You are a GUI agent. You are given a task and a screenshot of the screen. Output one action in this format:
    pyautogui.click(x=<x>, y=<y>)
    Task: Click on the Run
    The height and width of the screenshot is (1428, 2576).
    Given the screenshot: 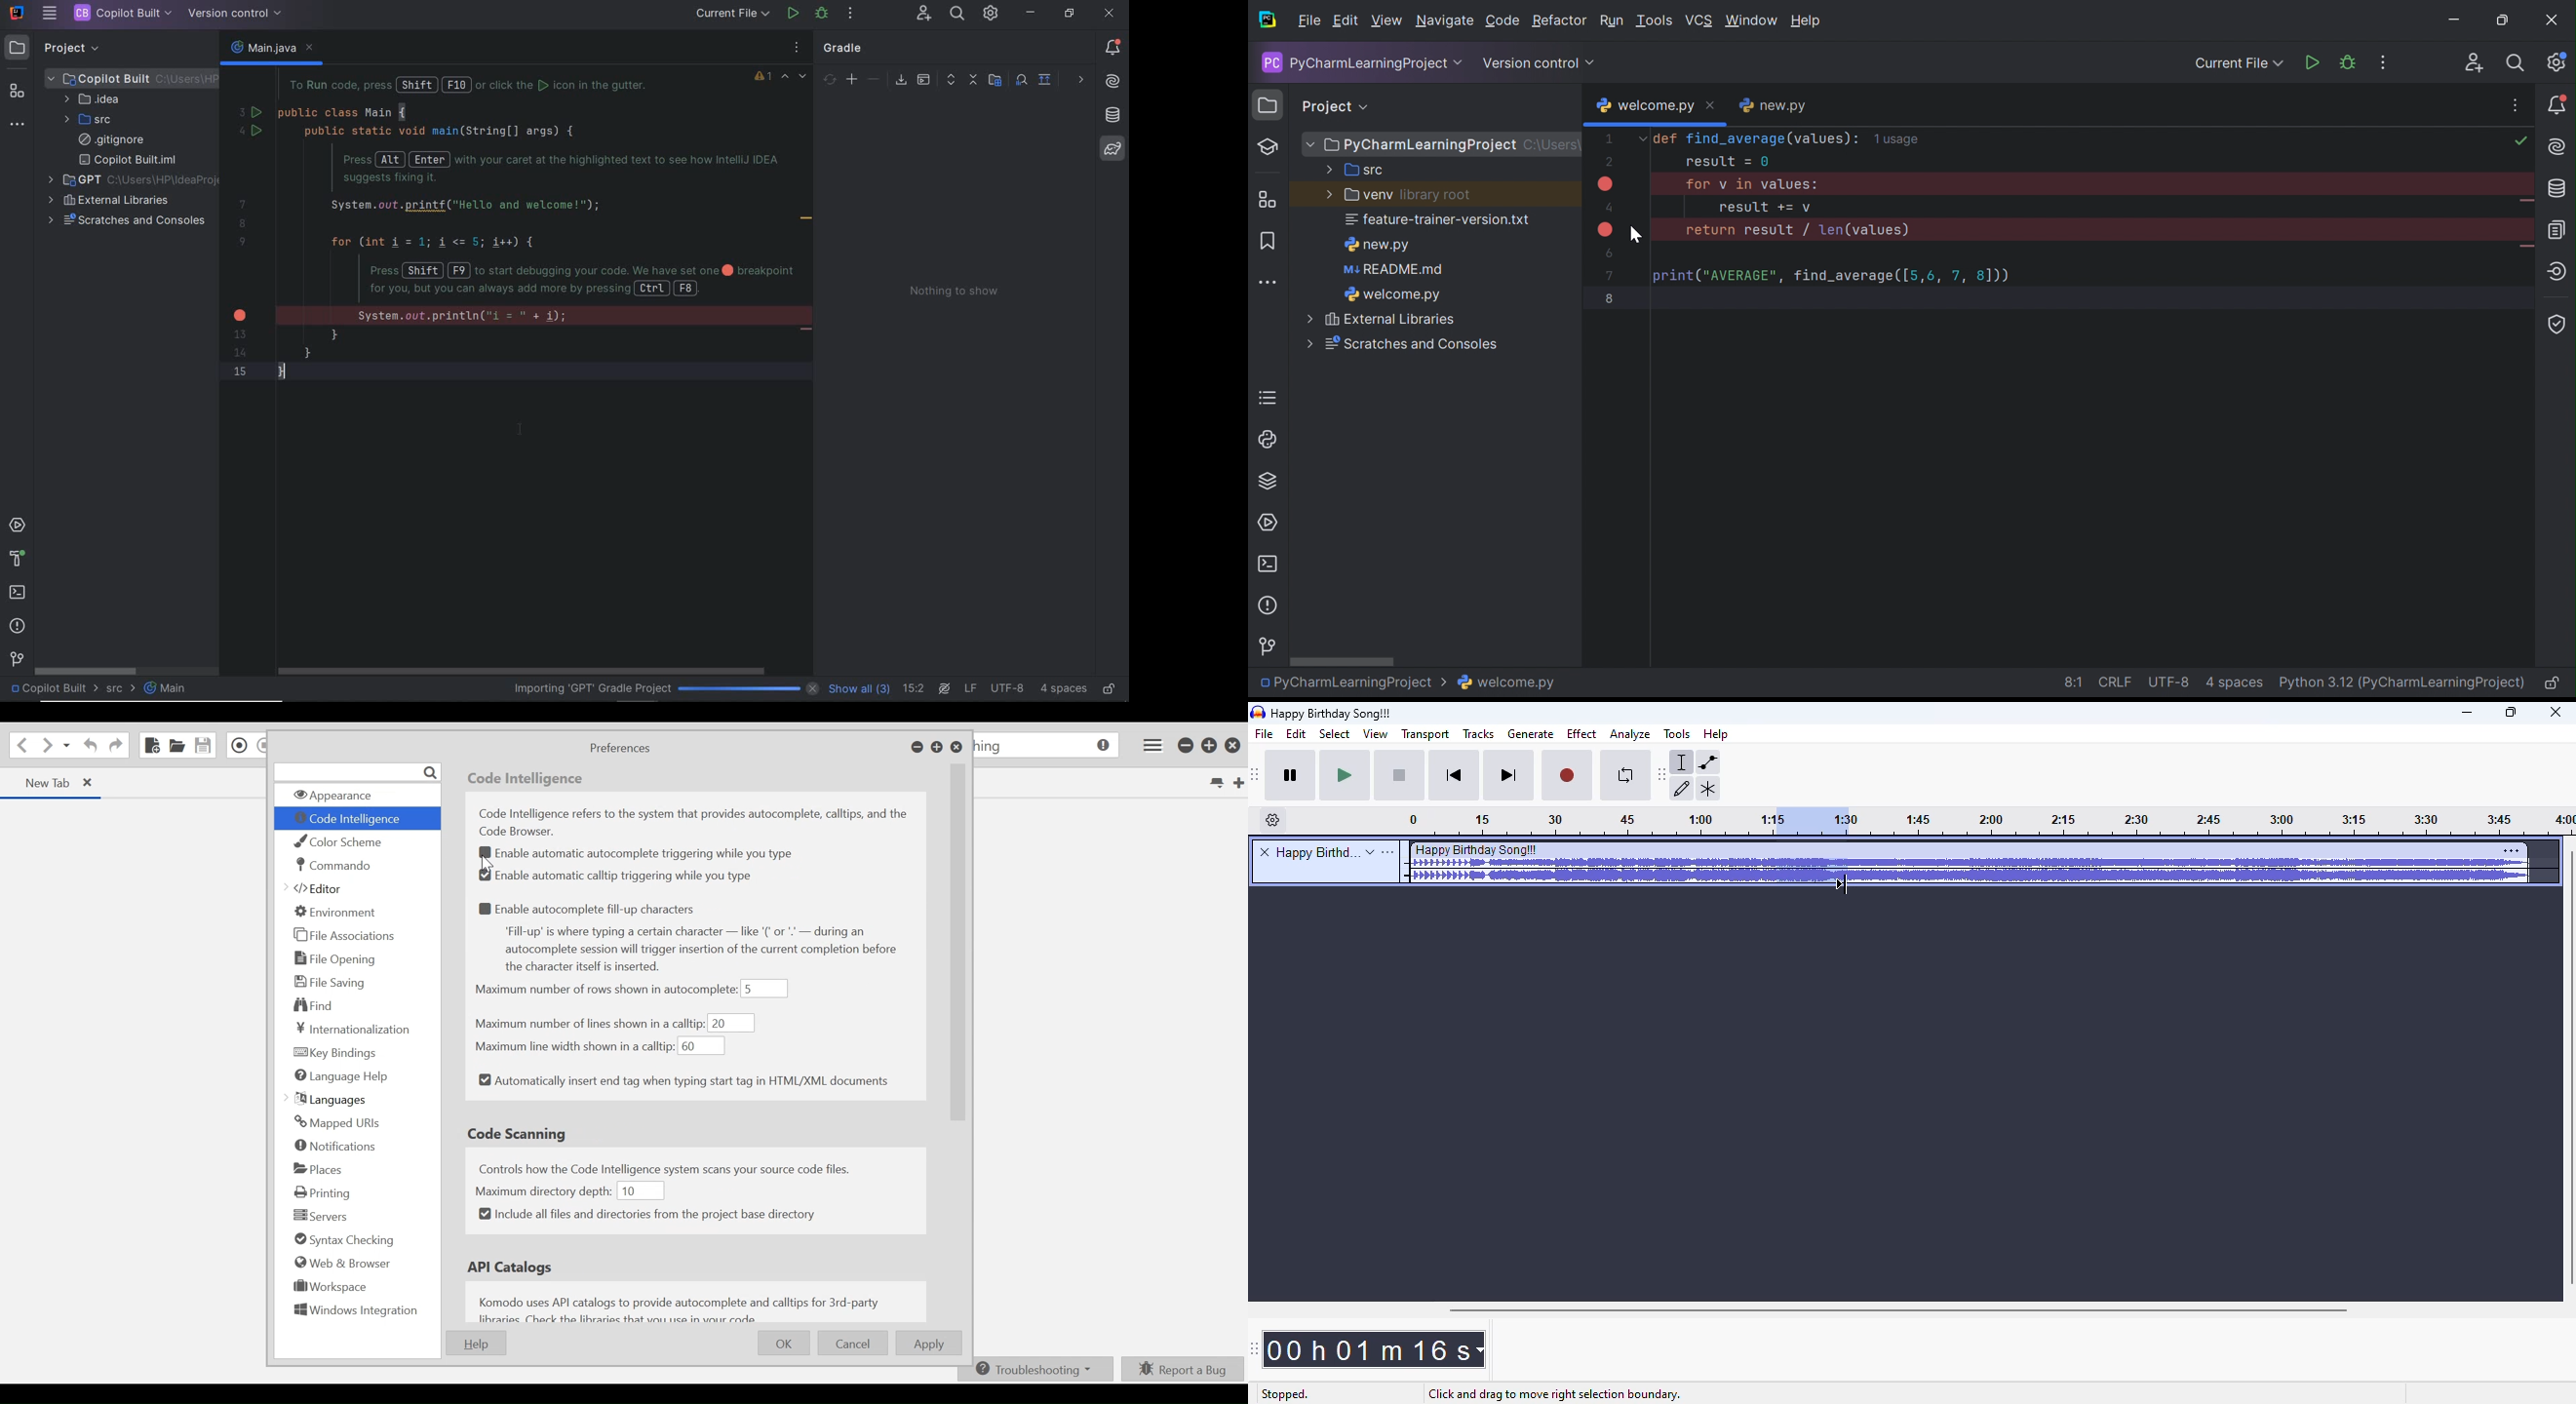 What is the action you would take?
    pyautogui.click(x=1612, y=21)
    